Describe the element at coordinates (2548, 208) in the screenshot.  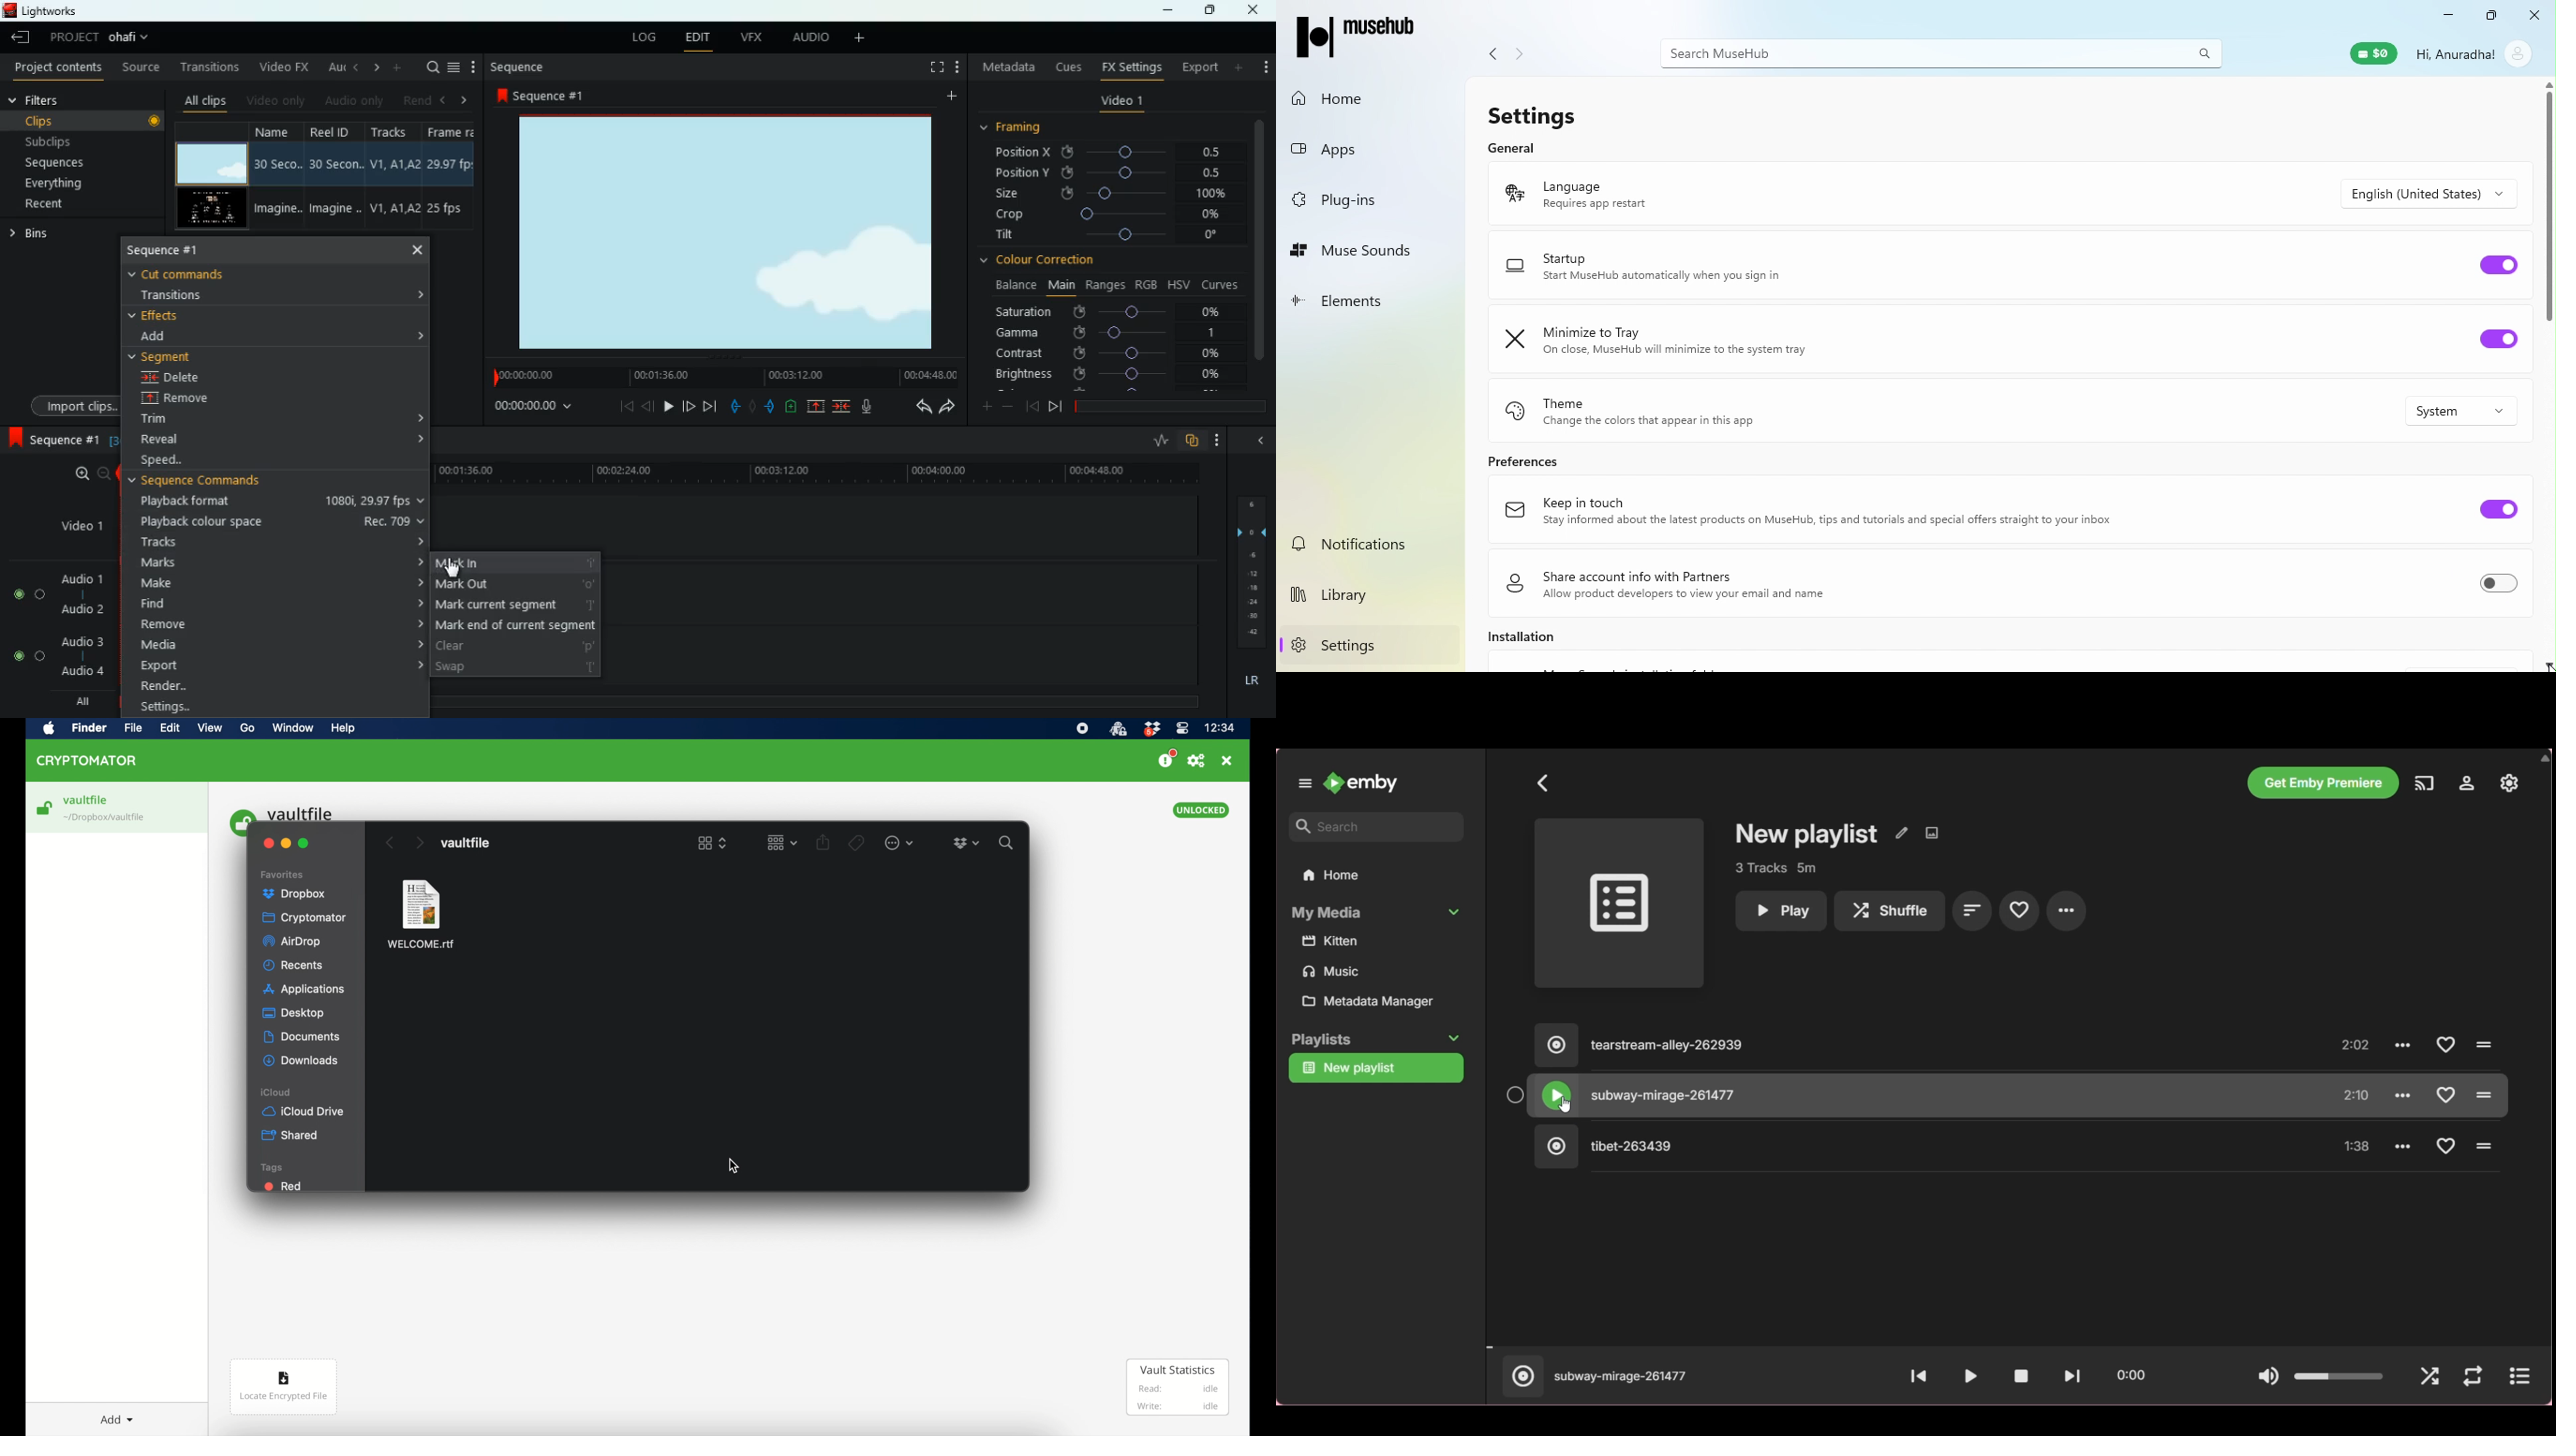
I see `Scroll bar` at that location.